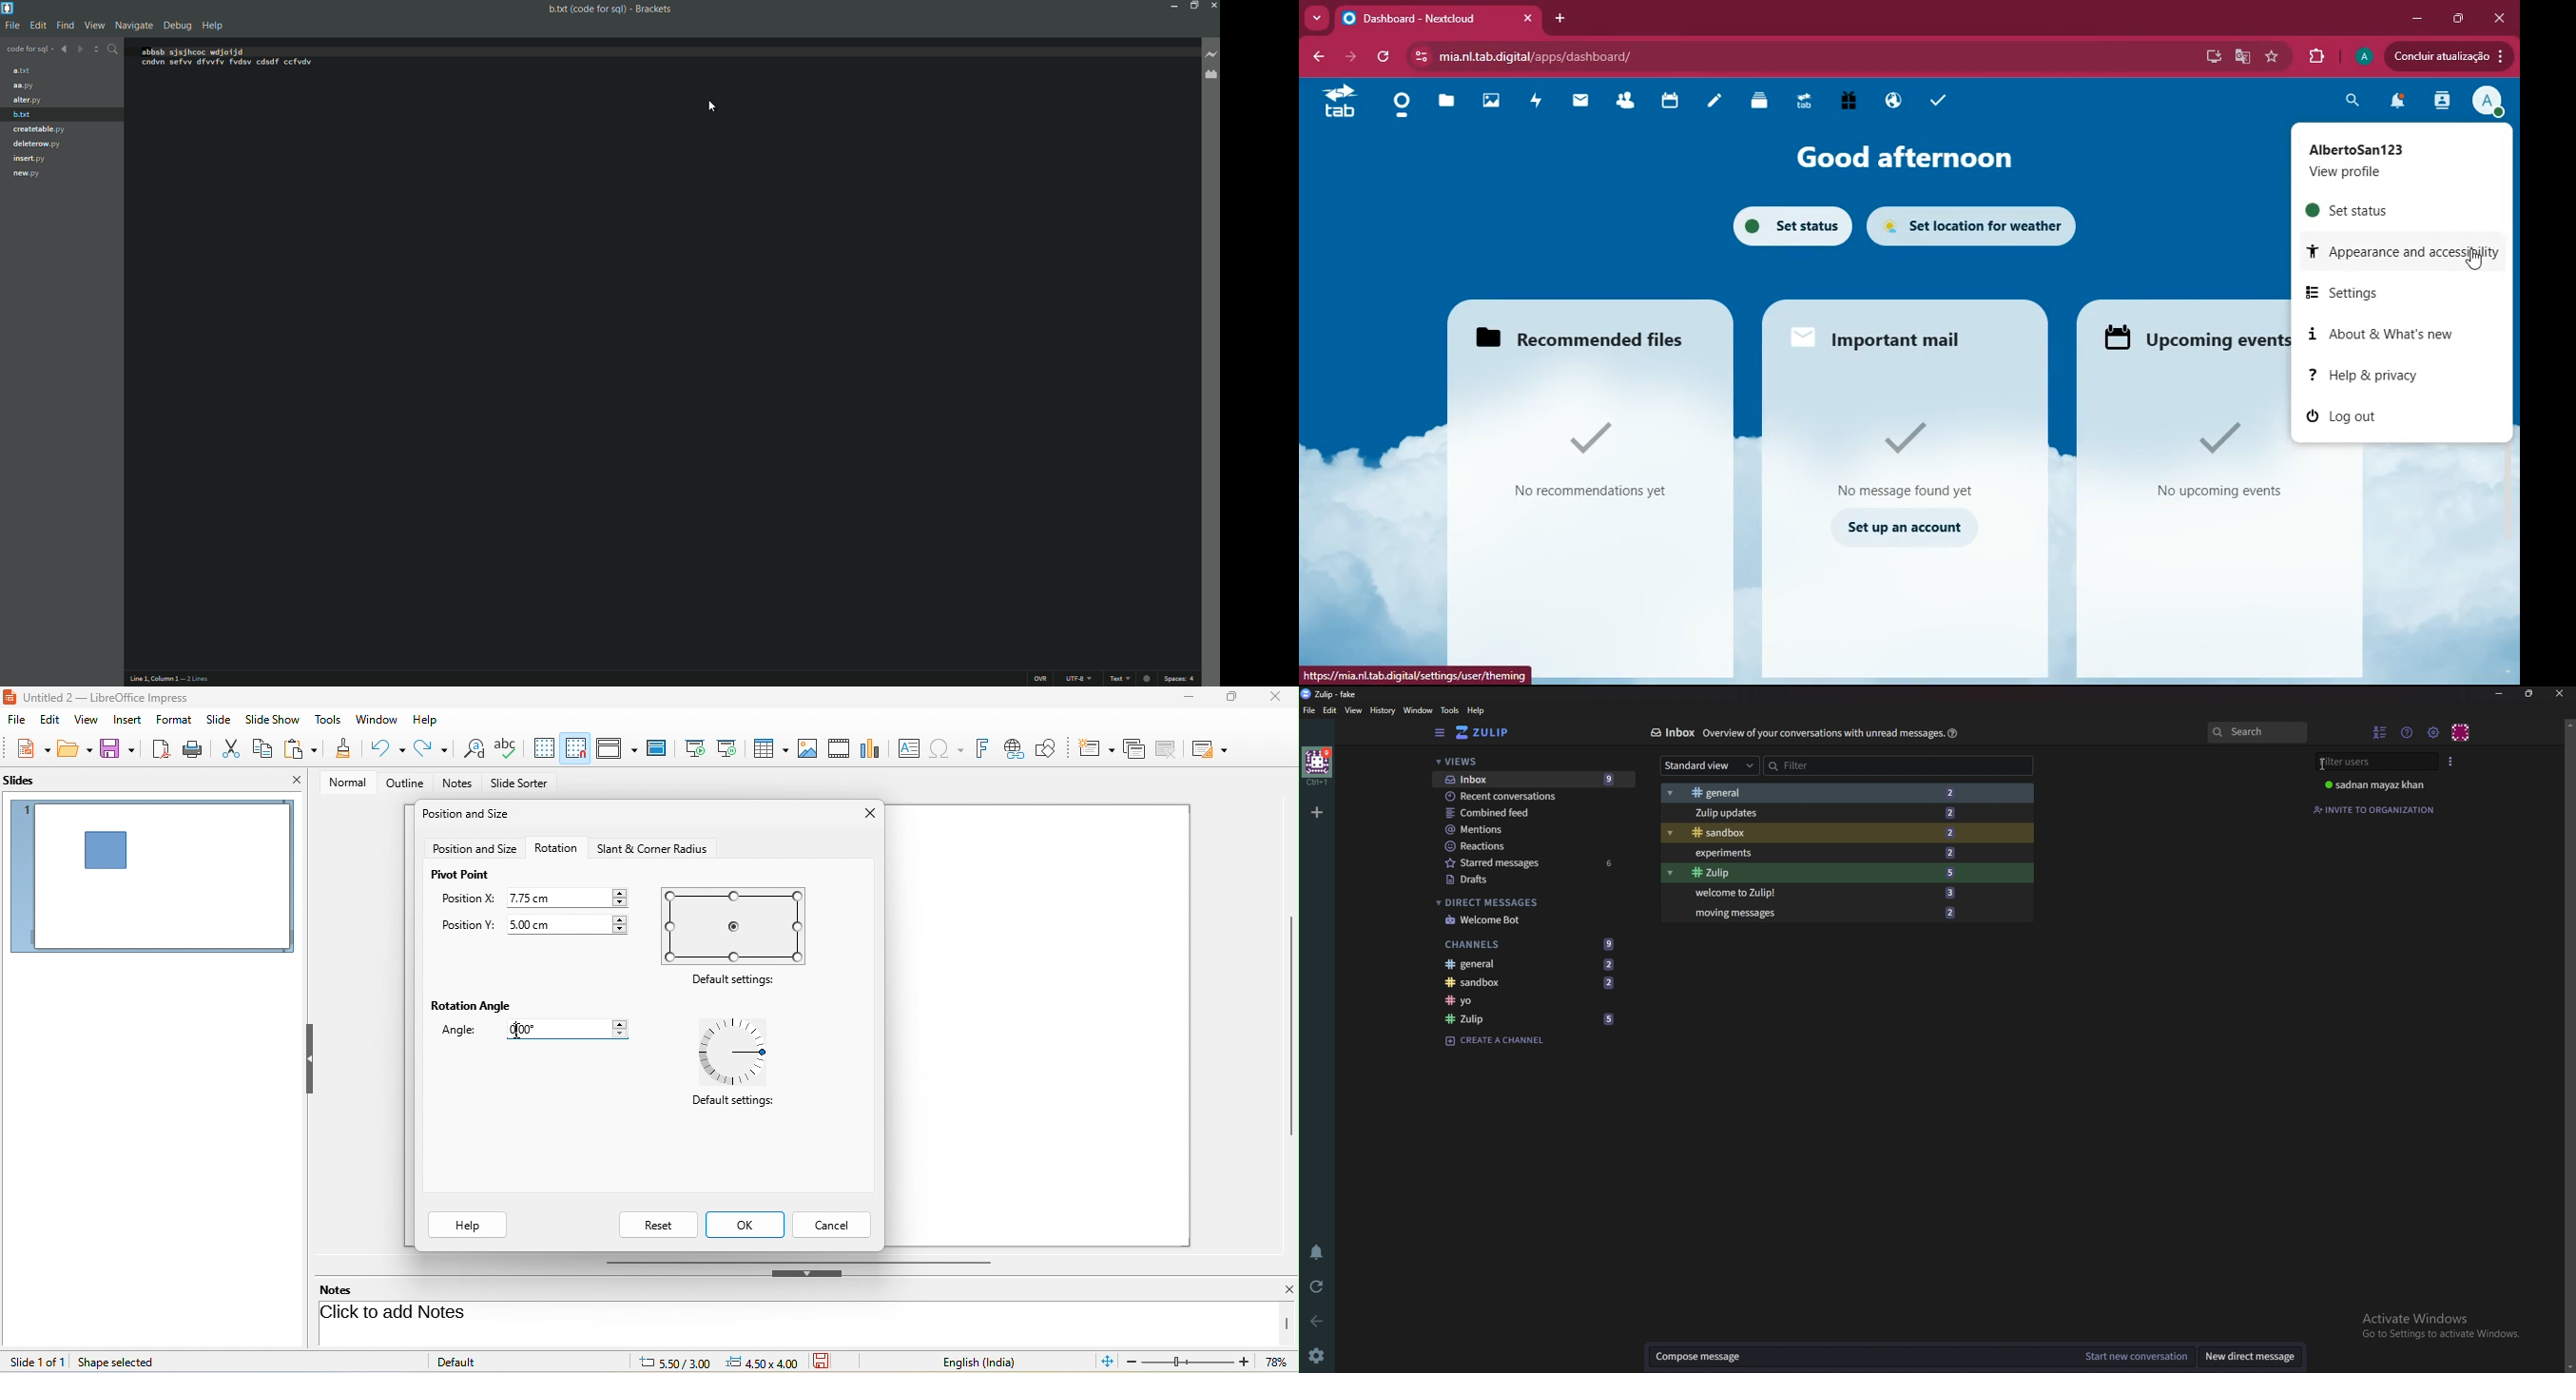 Image resolution: width=2576 pixels, height=1400 pixels. I want to click on abbsb sjsjhcoc wdjoijd
cndvn sefw dfvwfv fudsy cdsdf ccfudv, so click(238, 57).